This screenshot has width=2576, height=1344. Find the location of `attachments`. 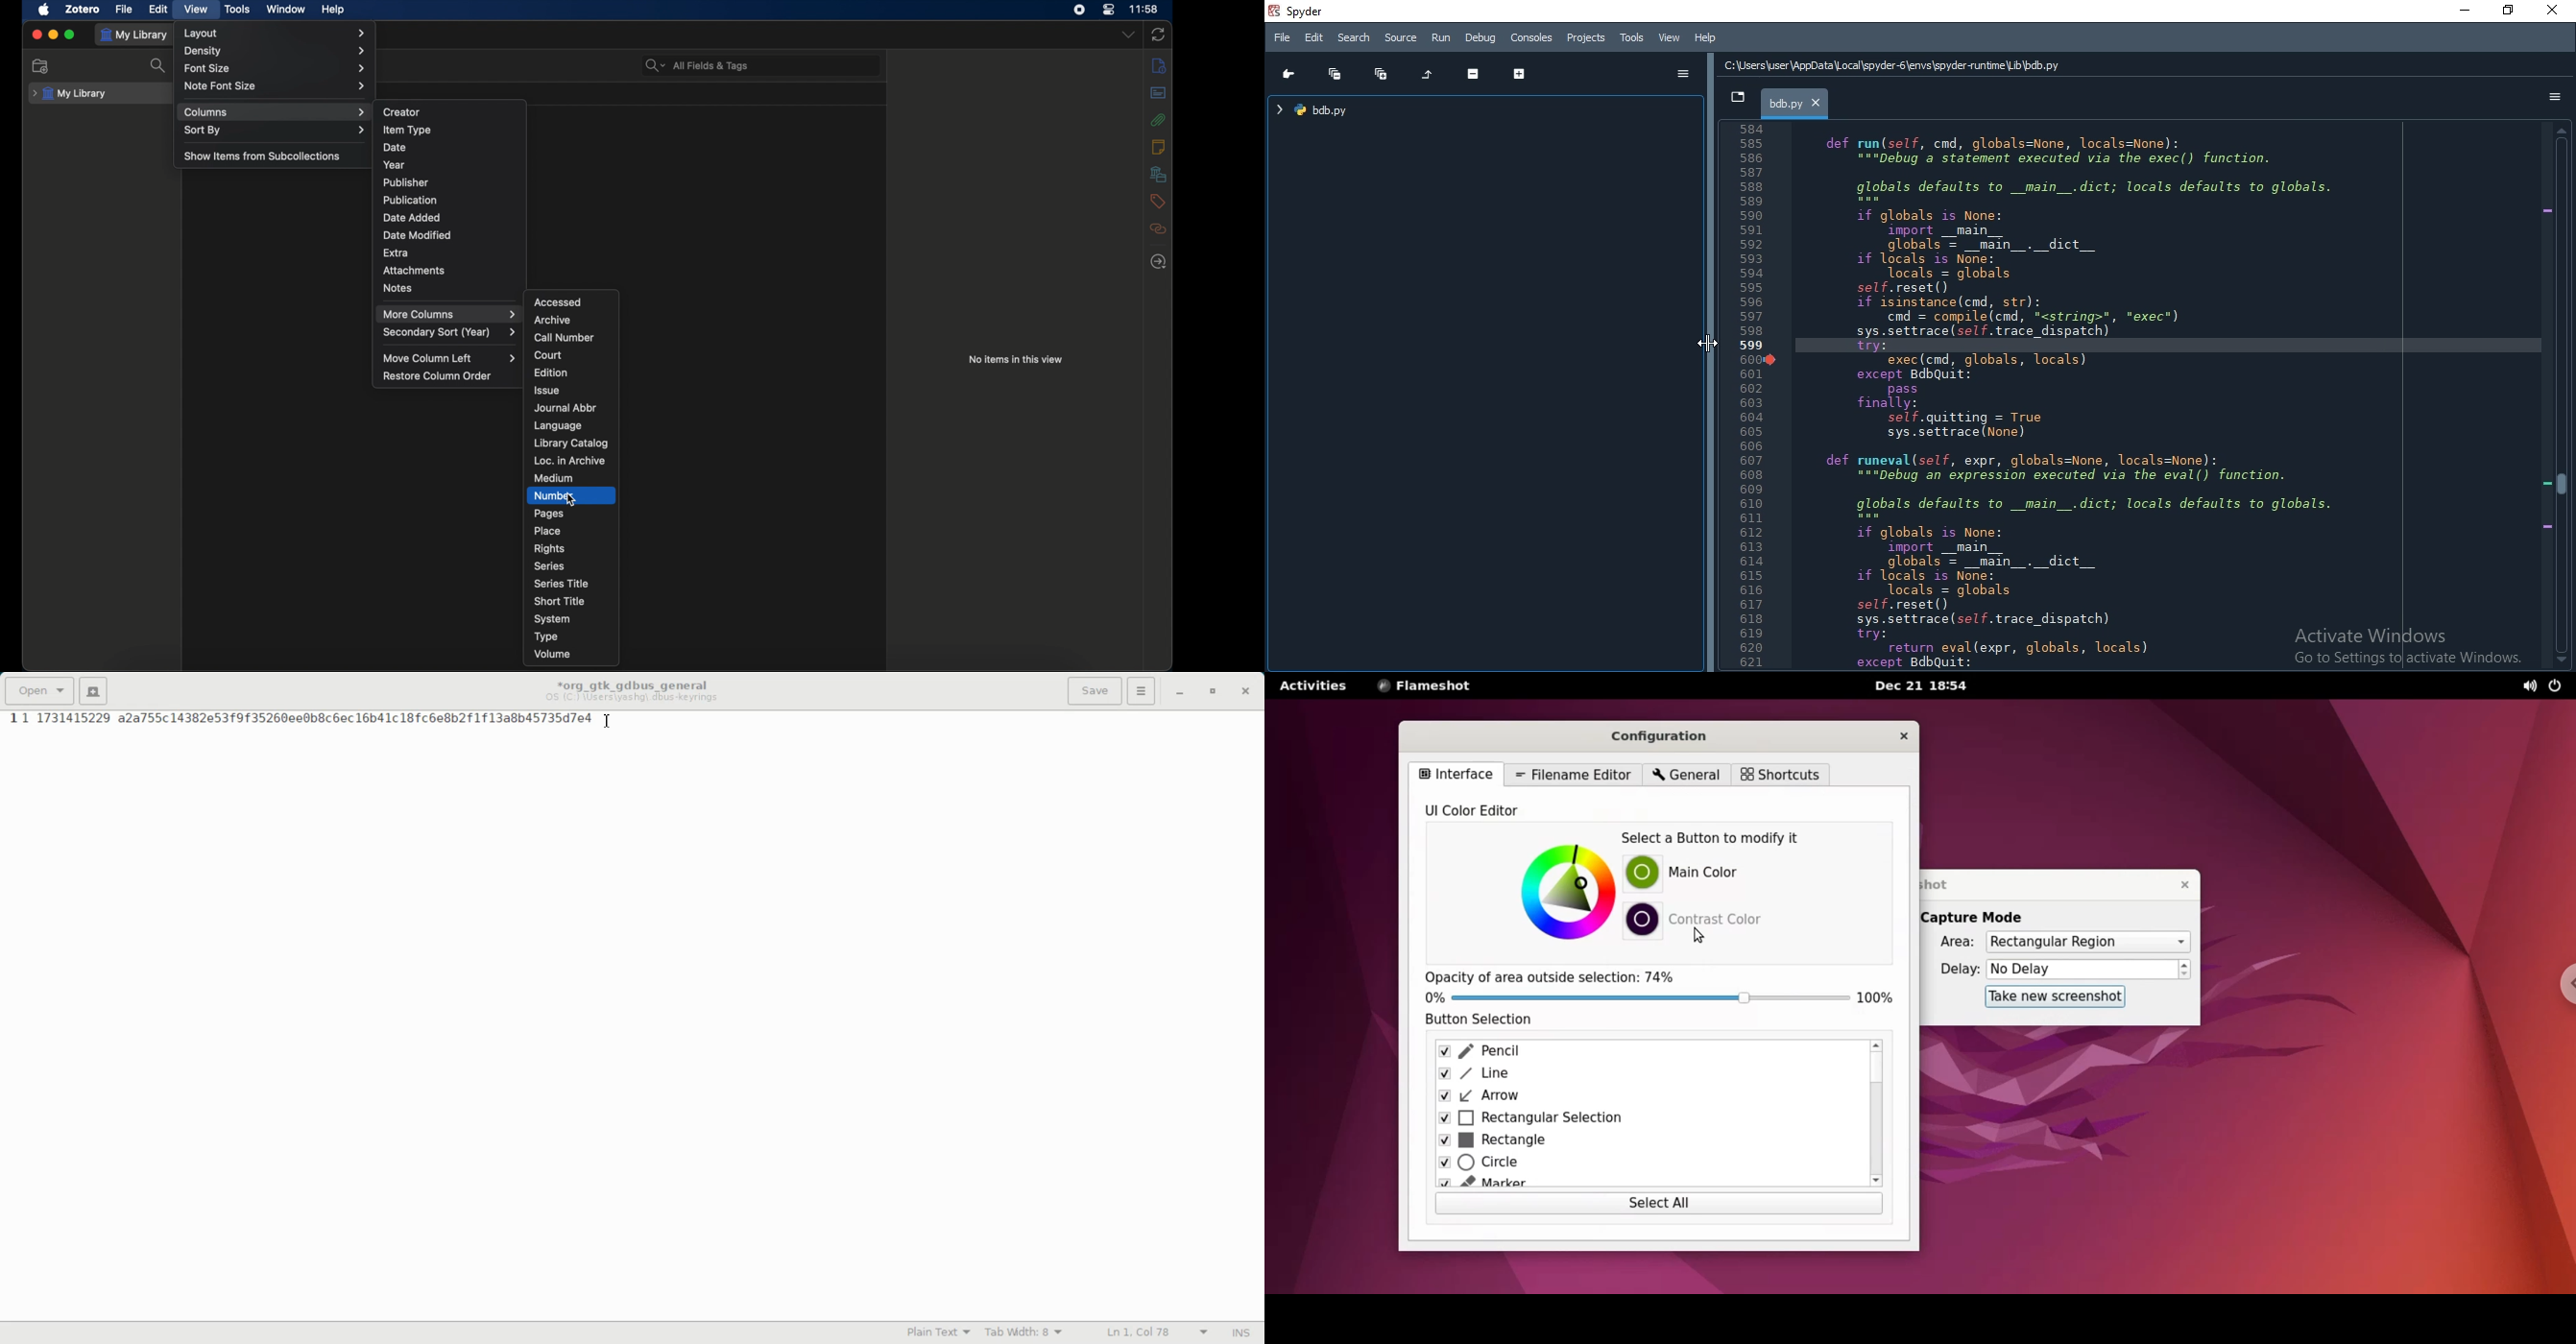

attachments is located at coordinates (414, 270).